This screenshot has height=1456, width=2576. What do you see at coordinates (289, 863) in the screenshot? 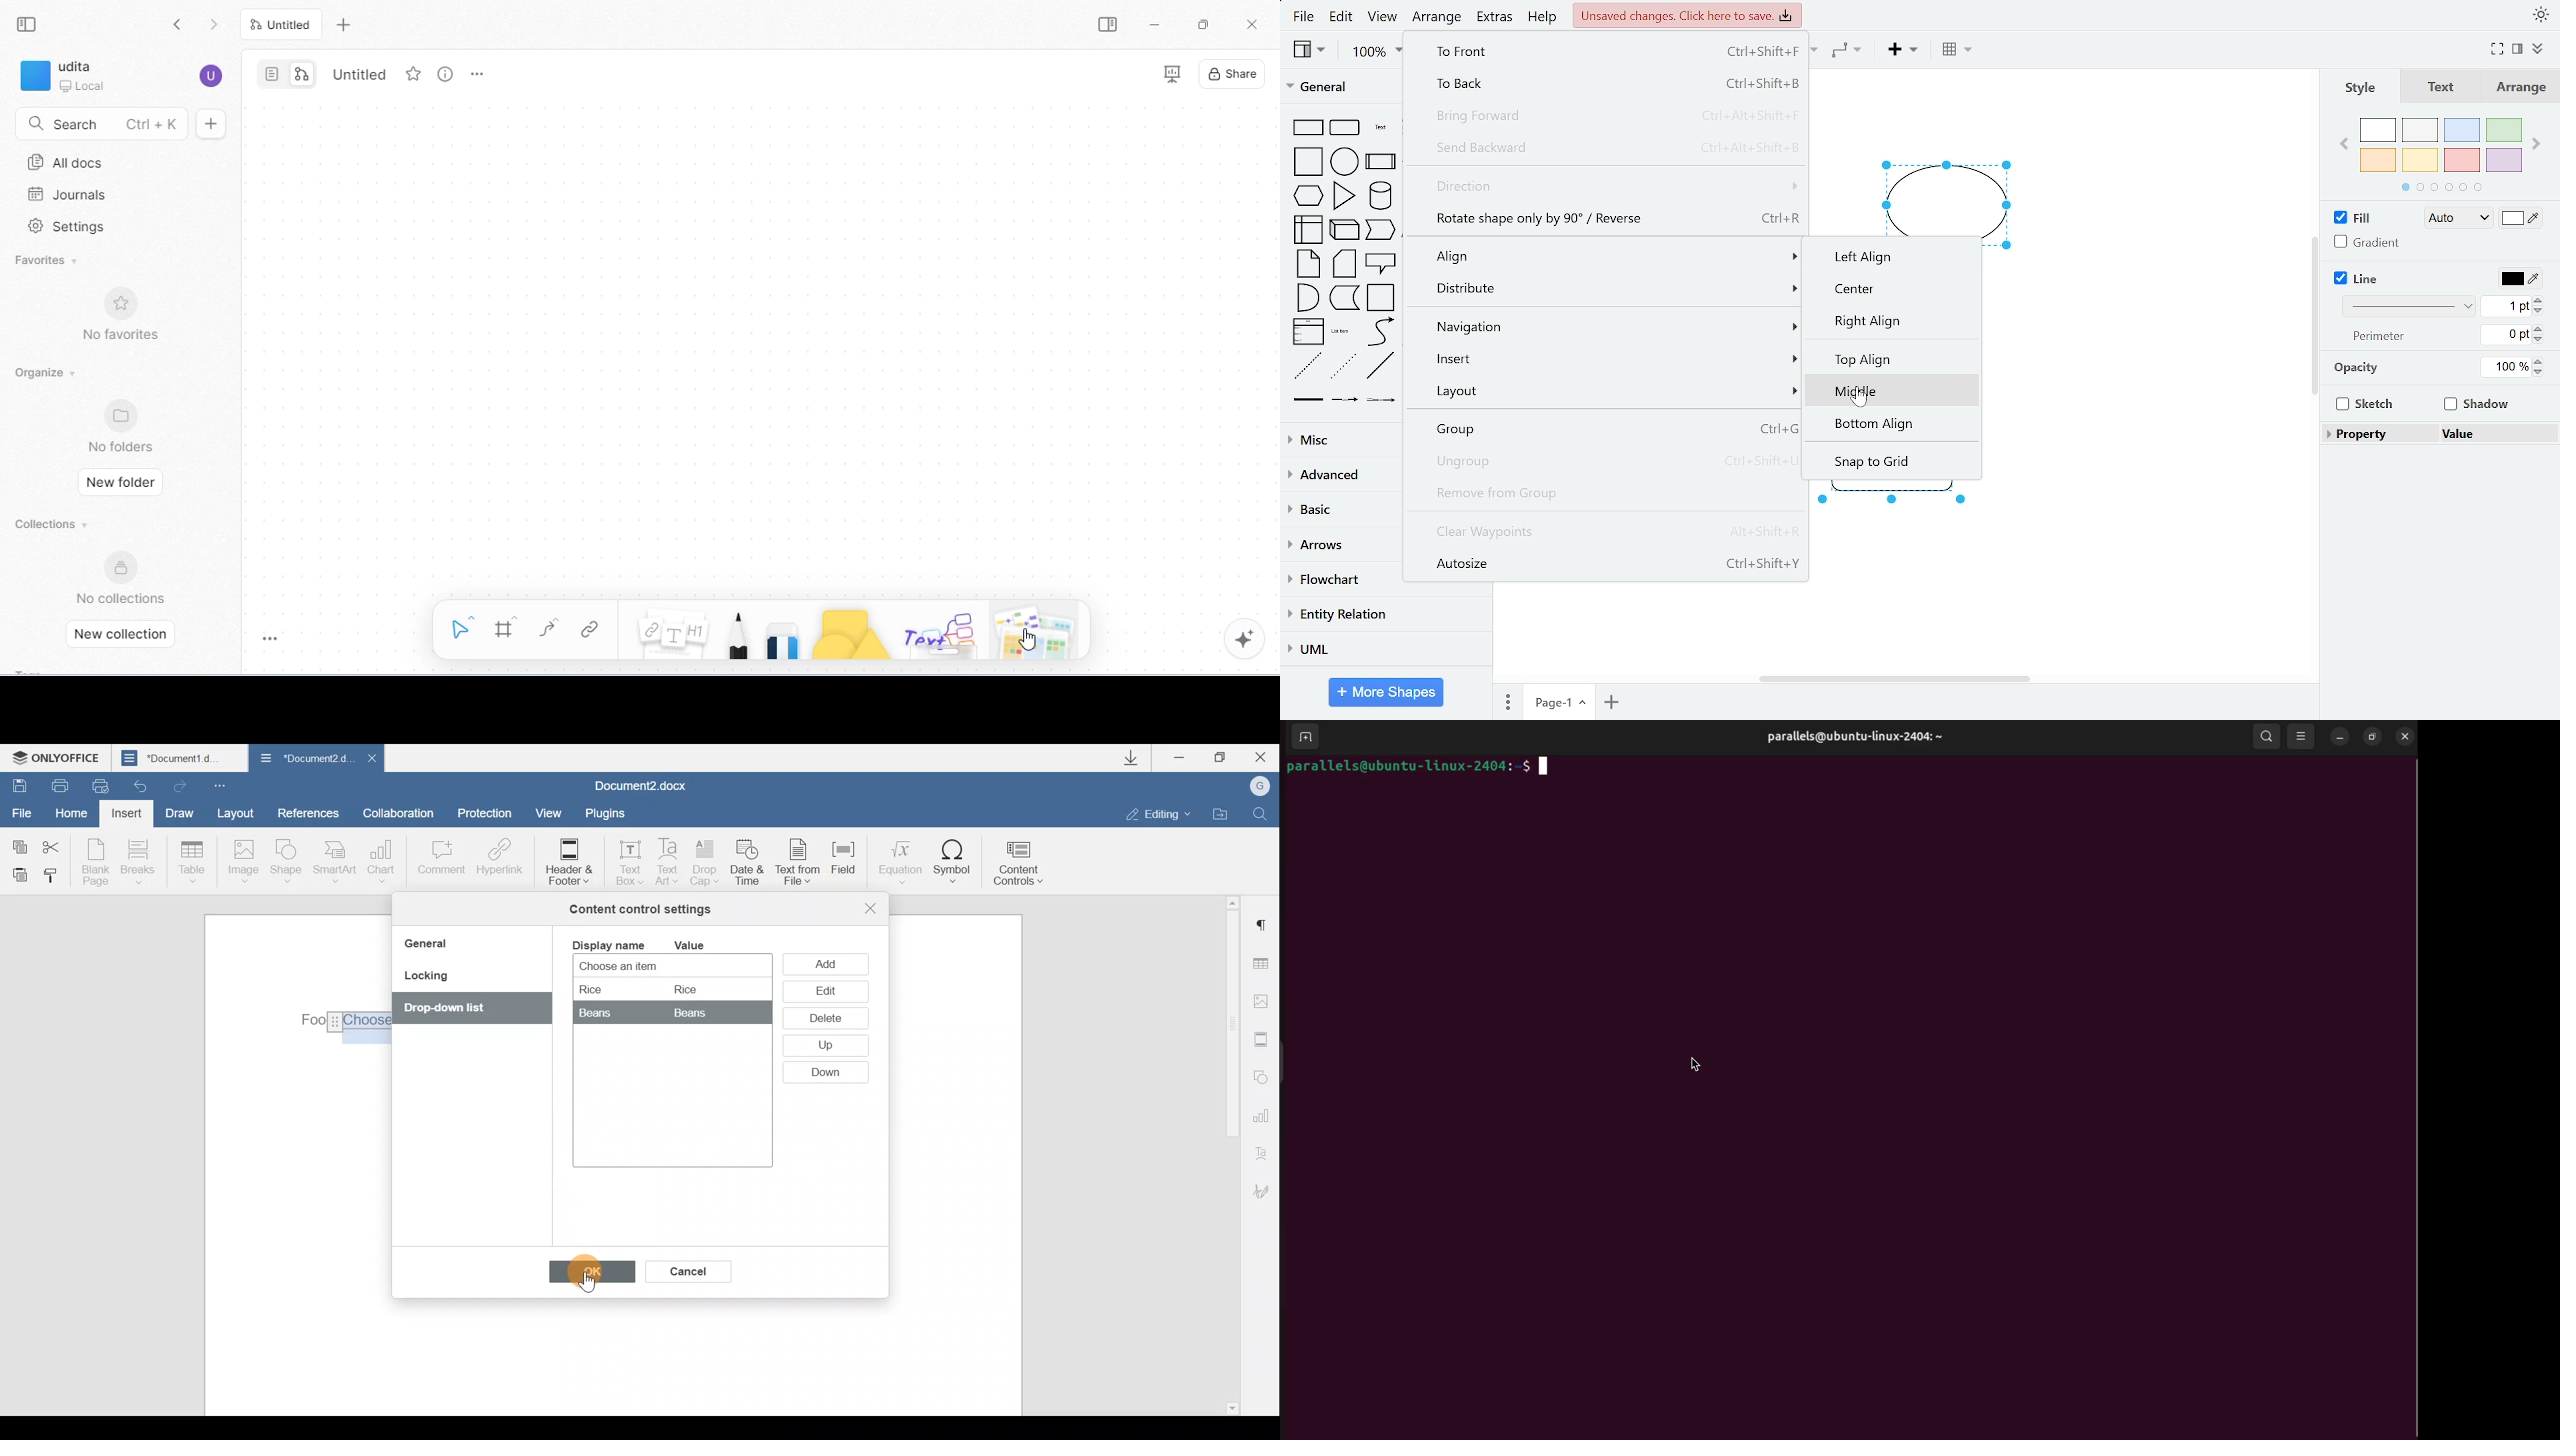
I see `Shape` at bounding box center [289, 863].